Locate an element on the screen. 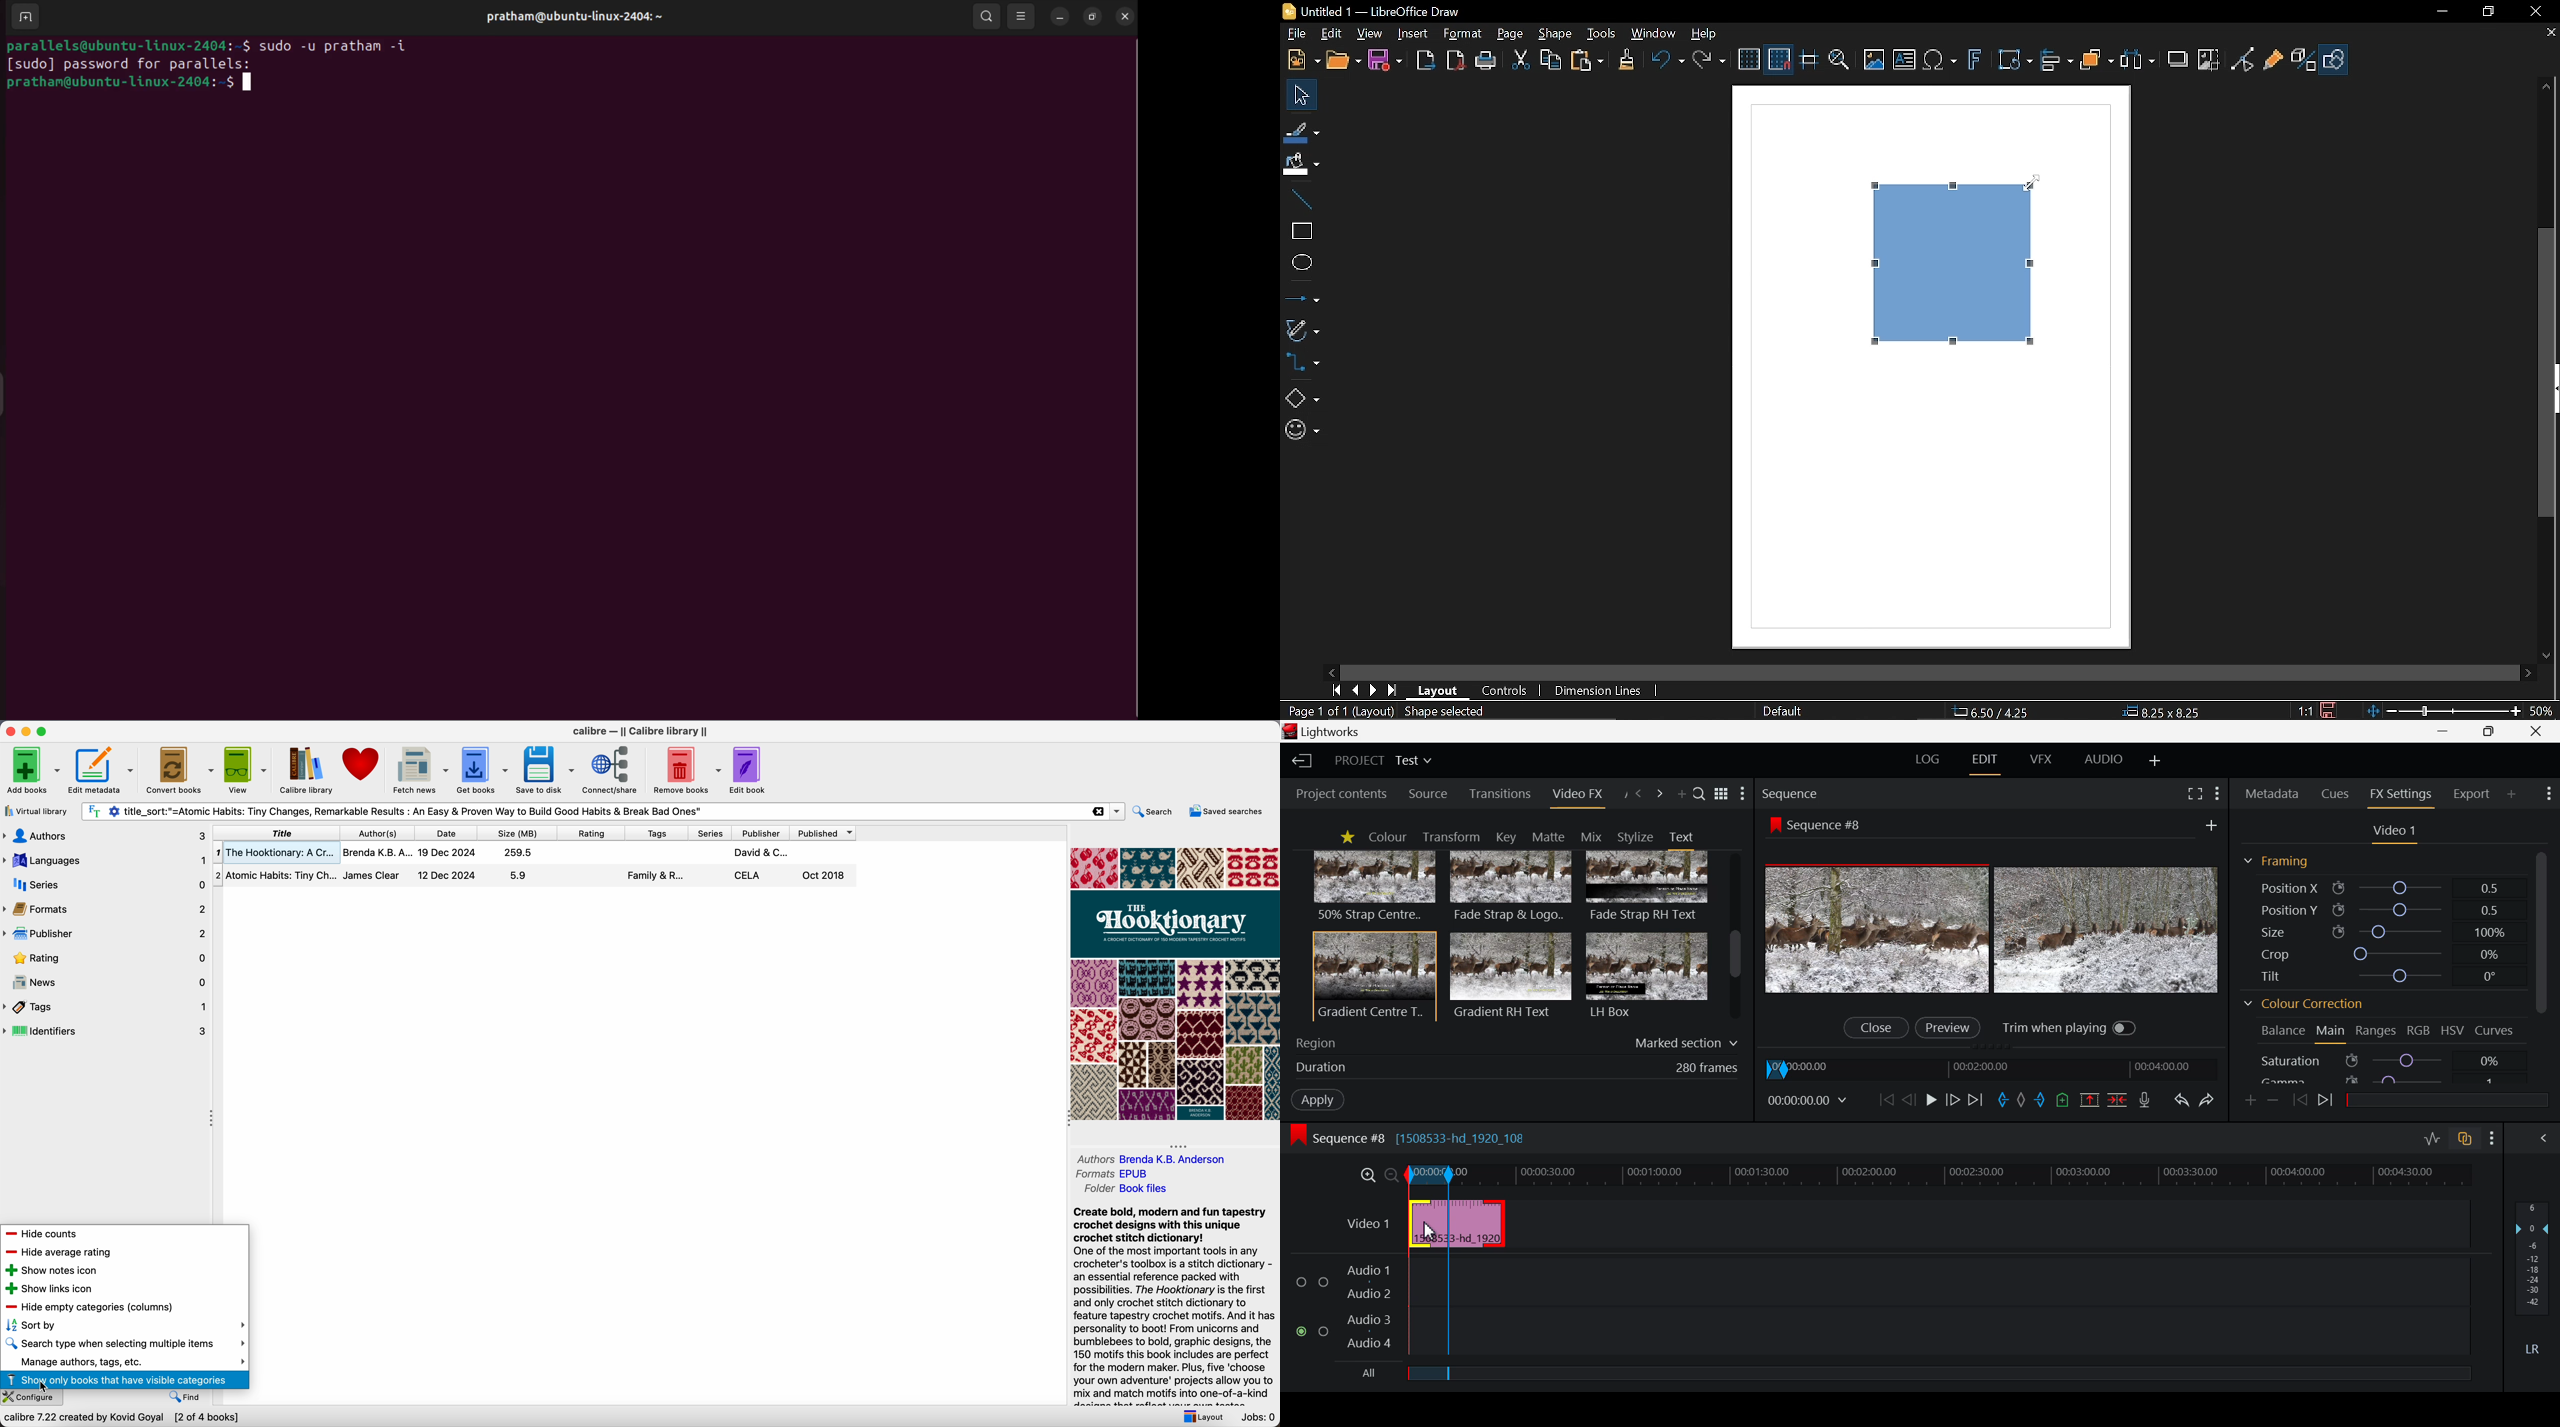 The width and height of the screenshot is (2576, 1428). Sequence #8 is located at coordinates (1821, 823).